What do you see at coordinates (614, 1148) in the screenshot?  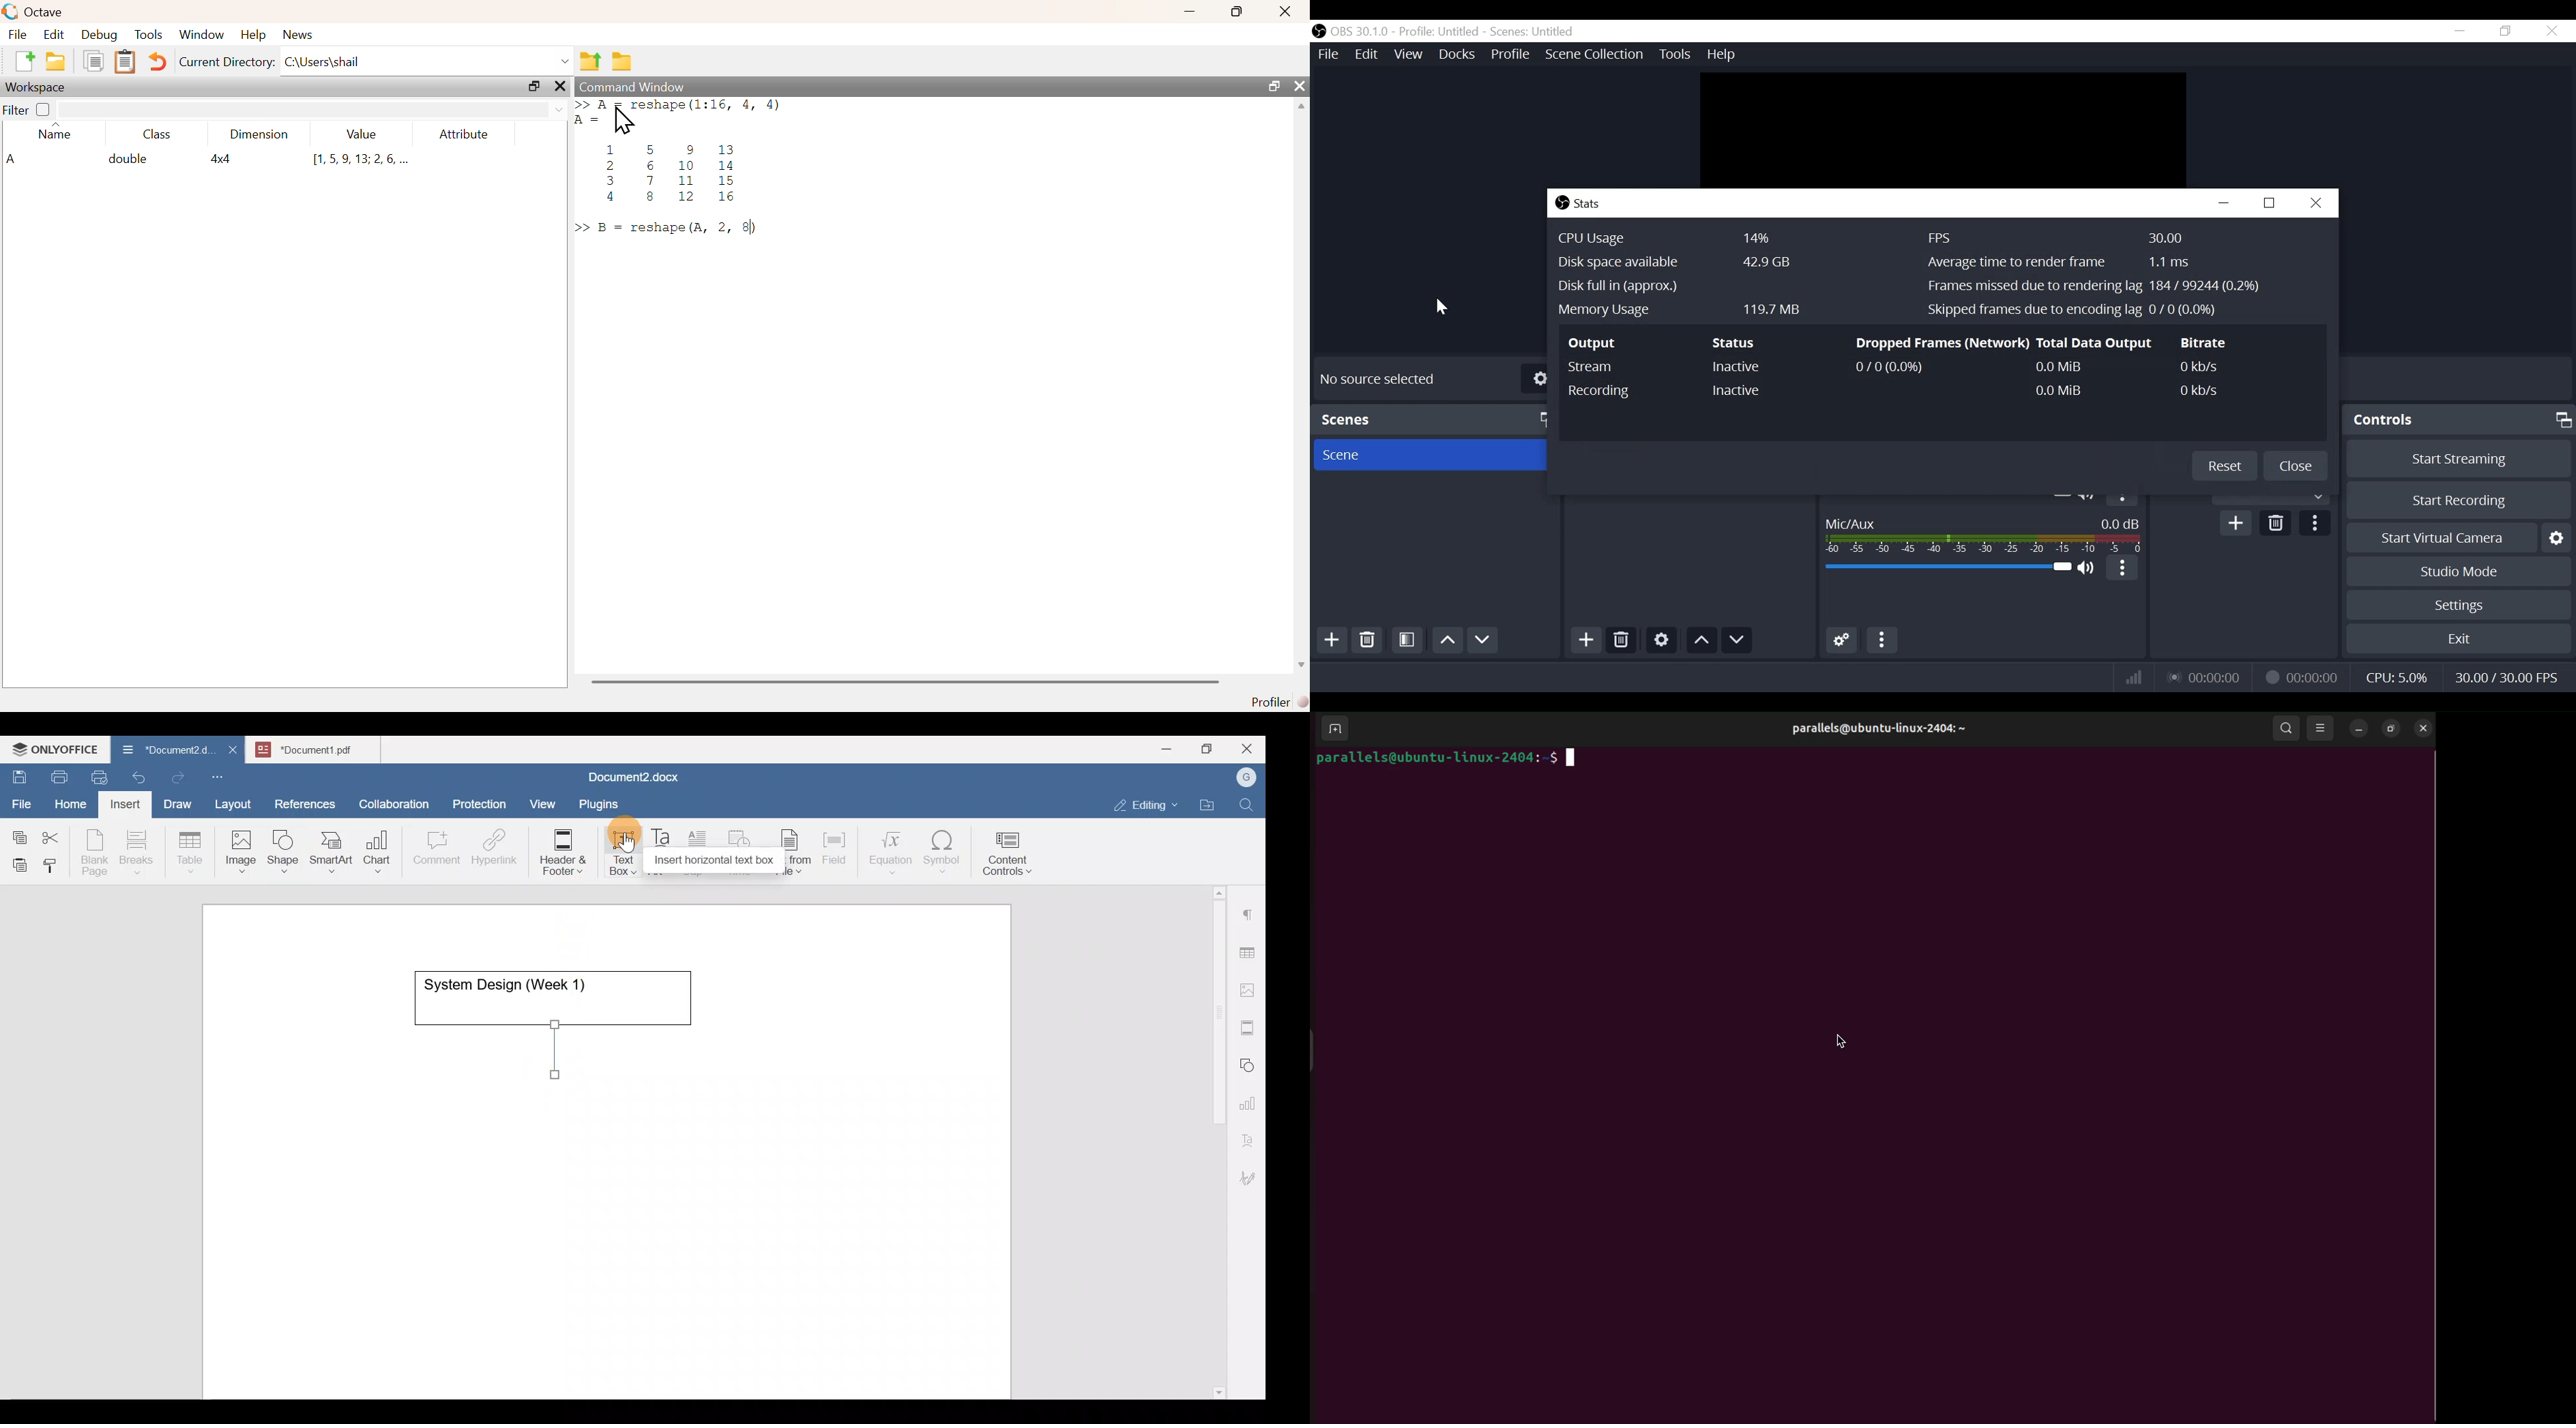 I see `Working area` at bounding box center [614, 1148].